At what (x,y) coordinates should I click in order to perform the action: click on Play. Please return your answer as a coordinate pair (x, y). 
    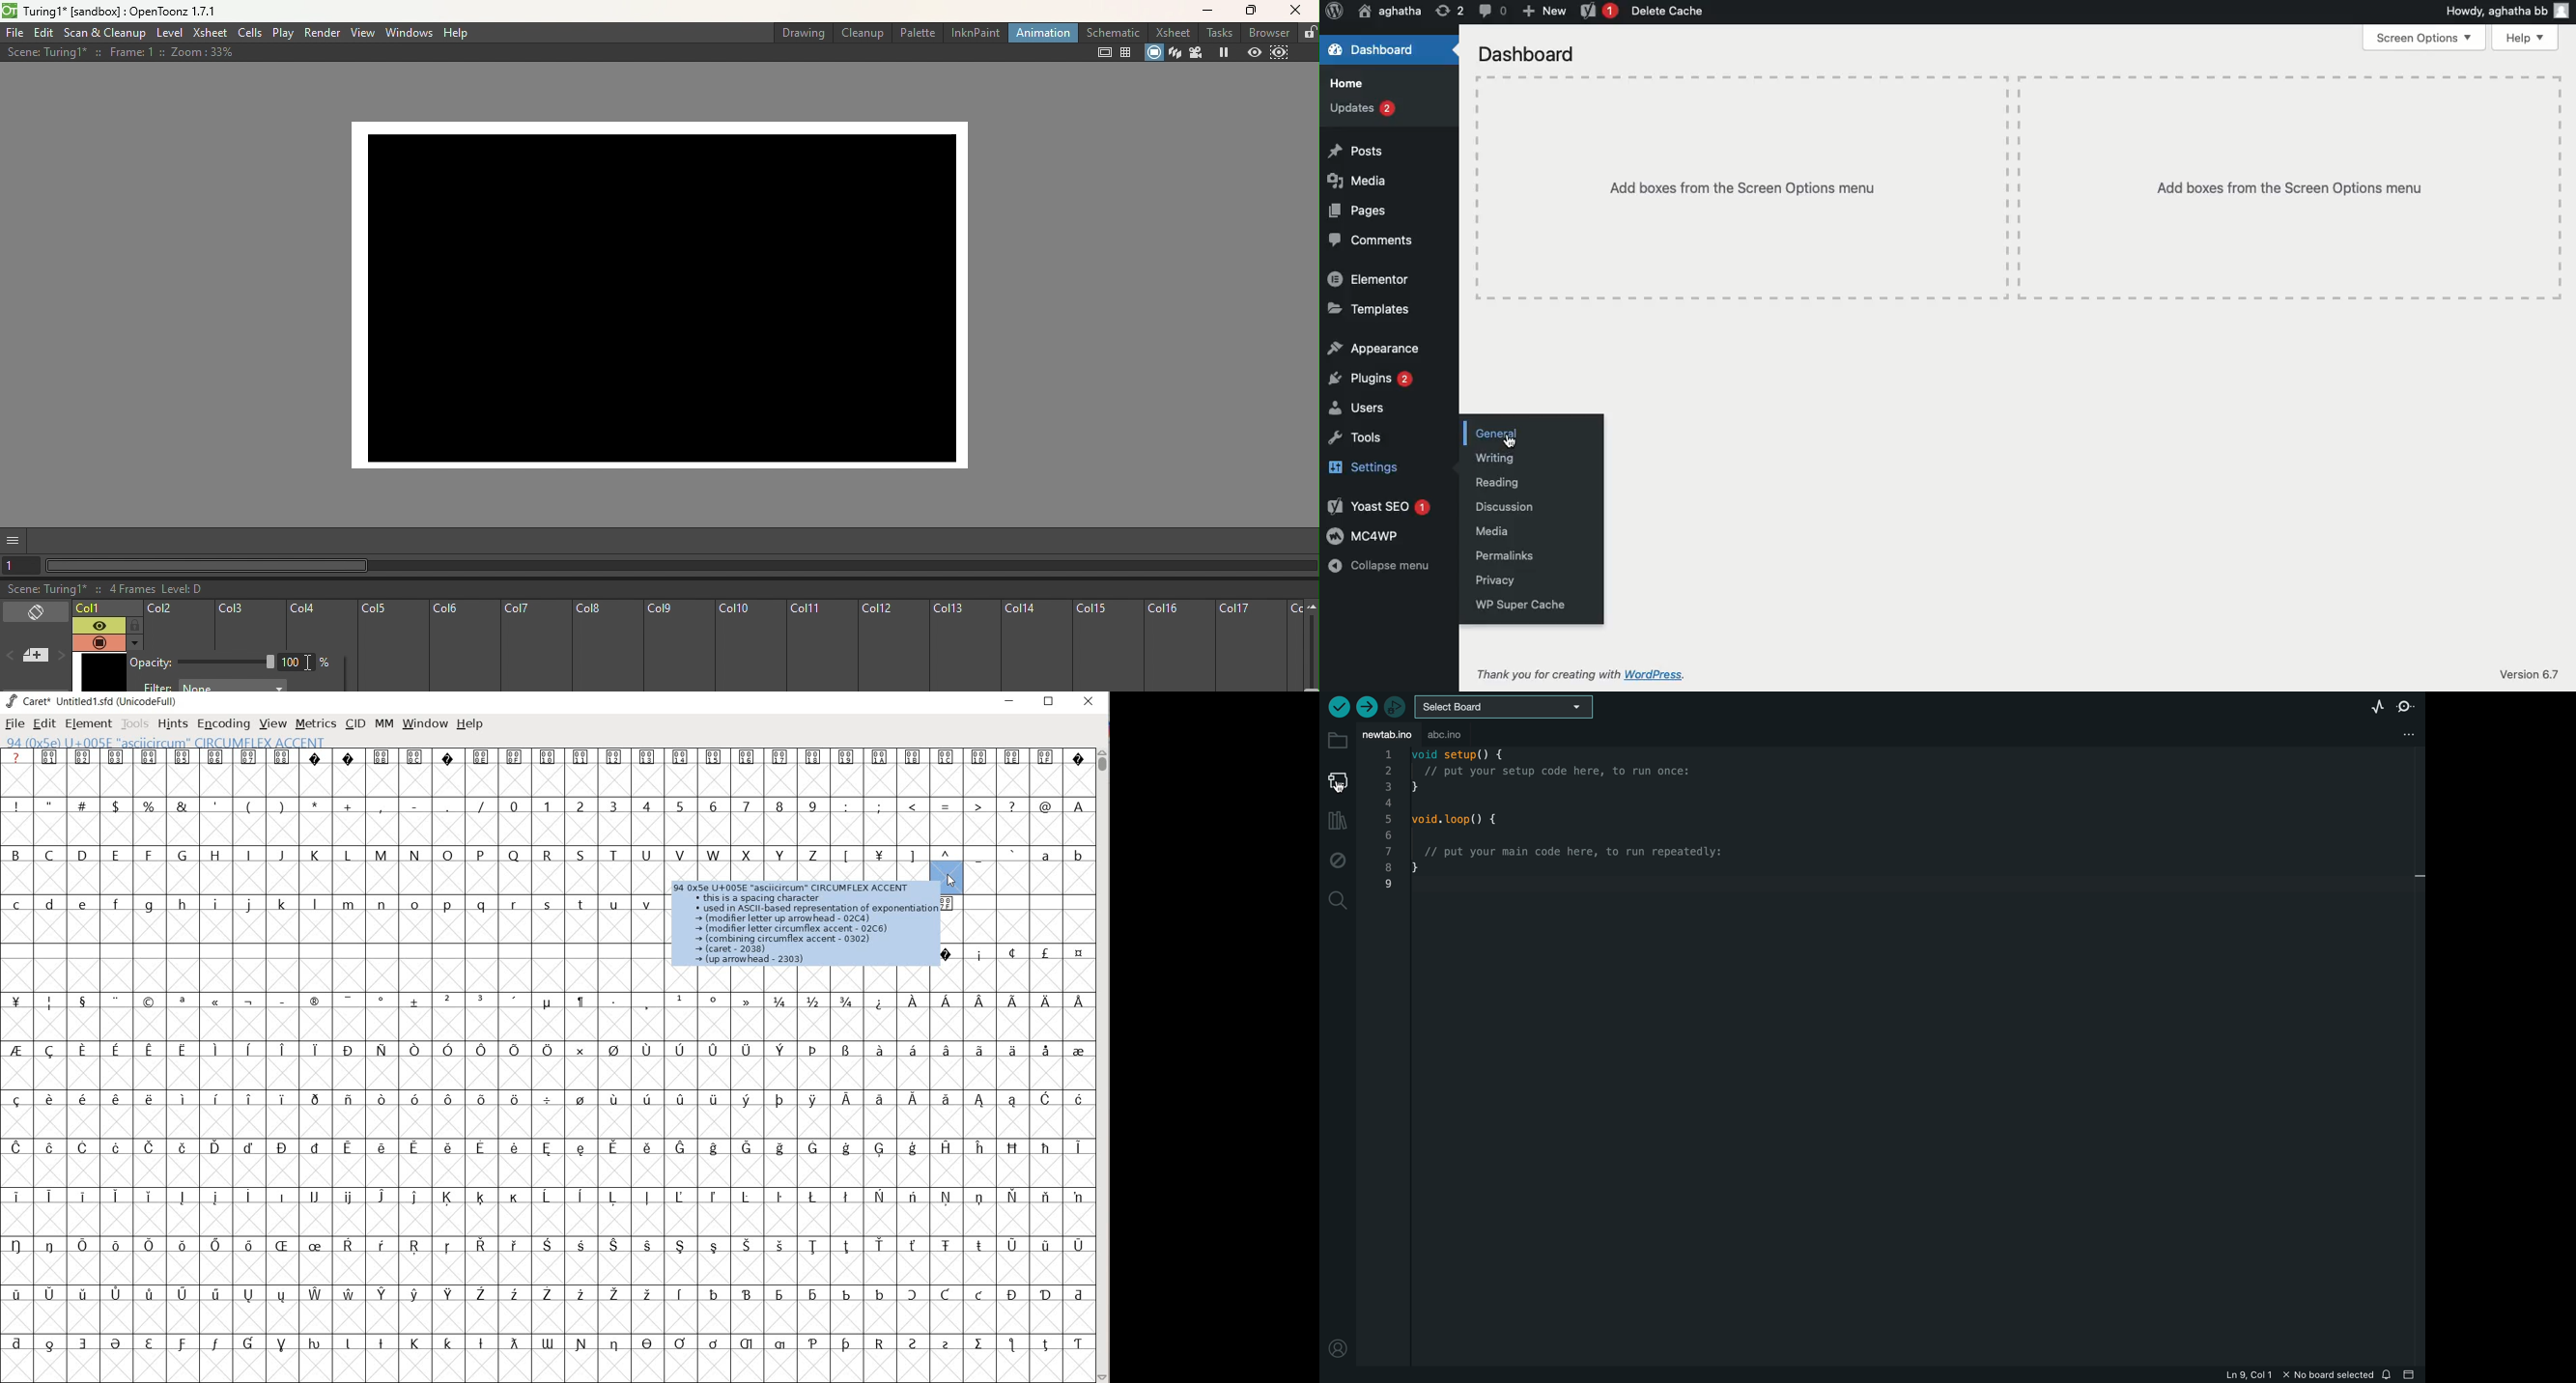
    Looking at the image, I should click on (283, 34).